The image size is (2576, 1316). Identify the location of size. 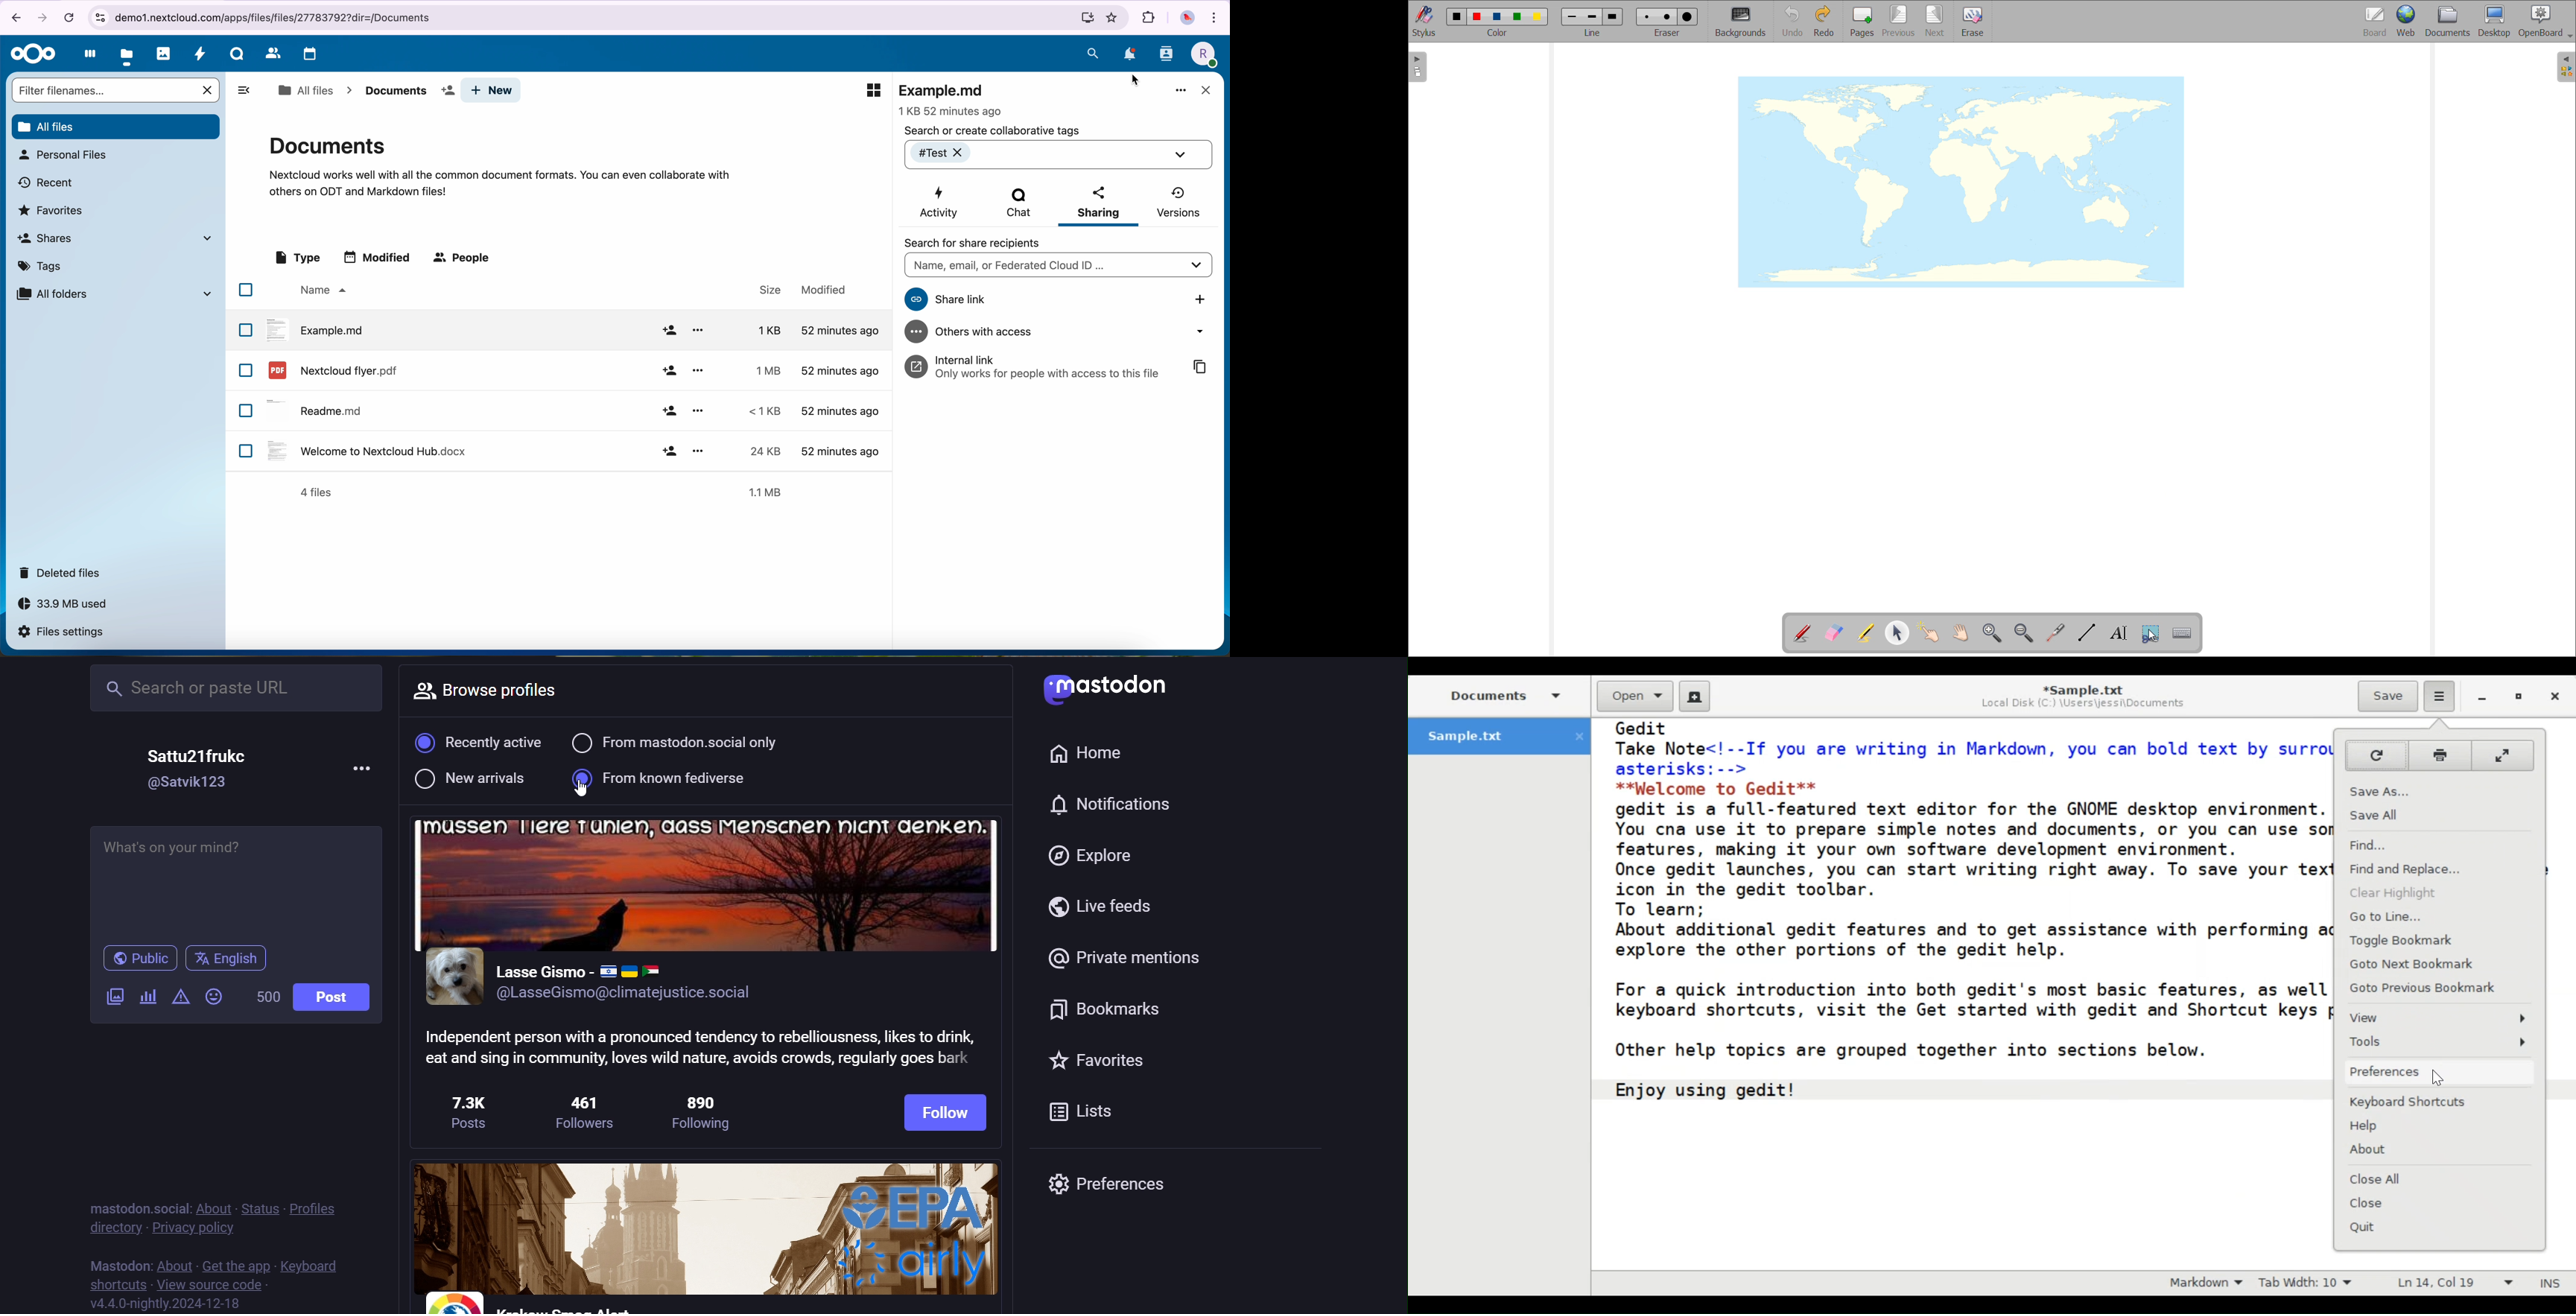
(763, 411).